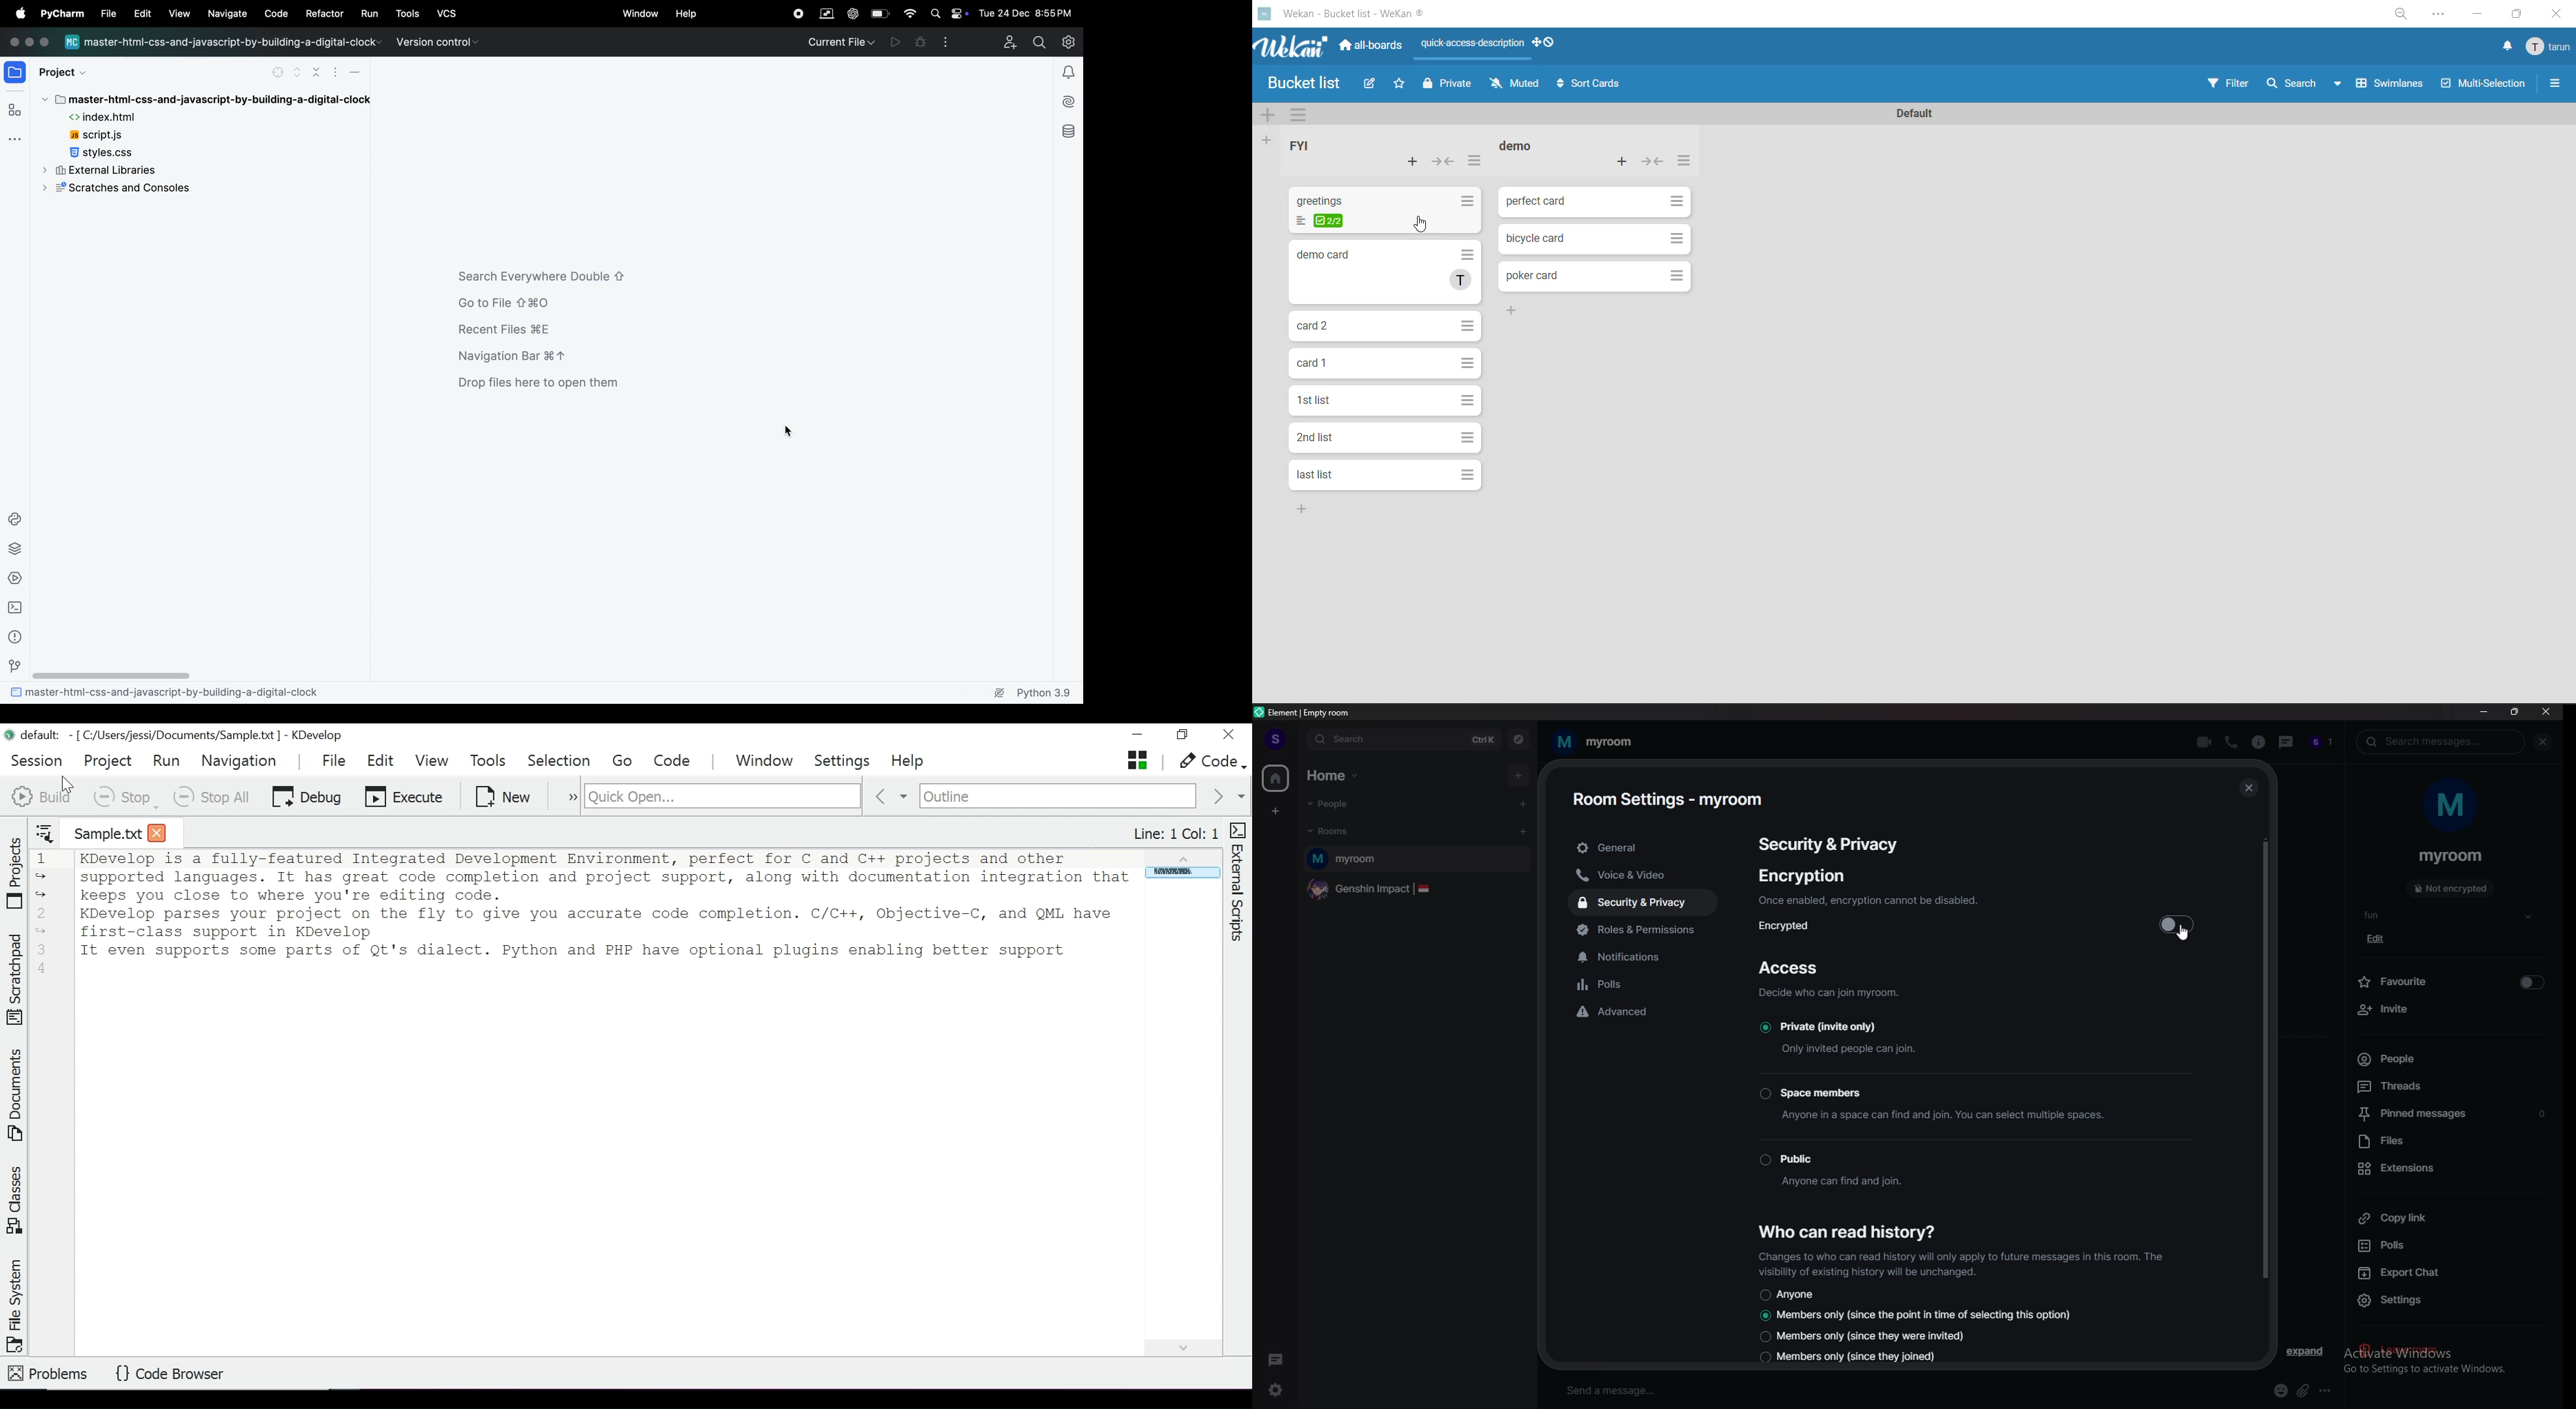 The image size is (2576, 1428). I want to click on run and debug, so click(896, 42).